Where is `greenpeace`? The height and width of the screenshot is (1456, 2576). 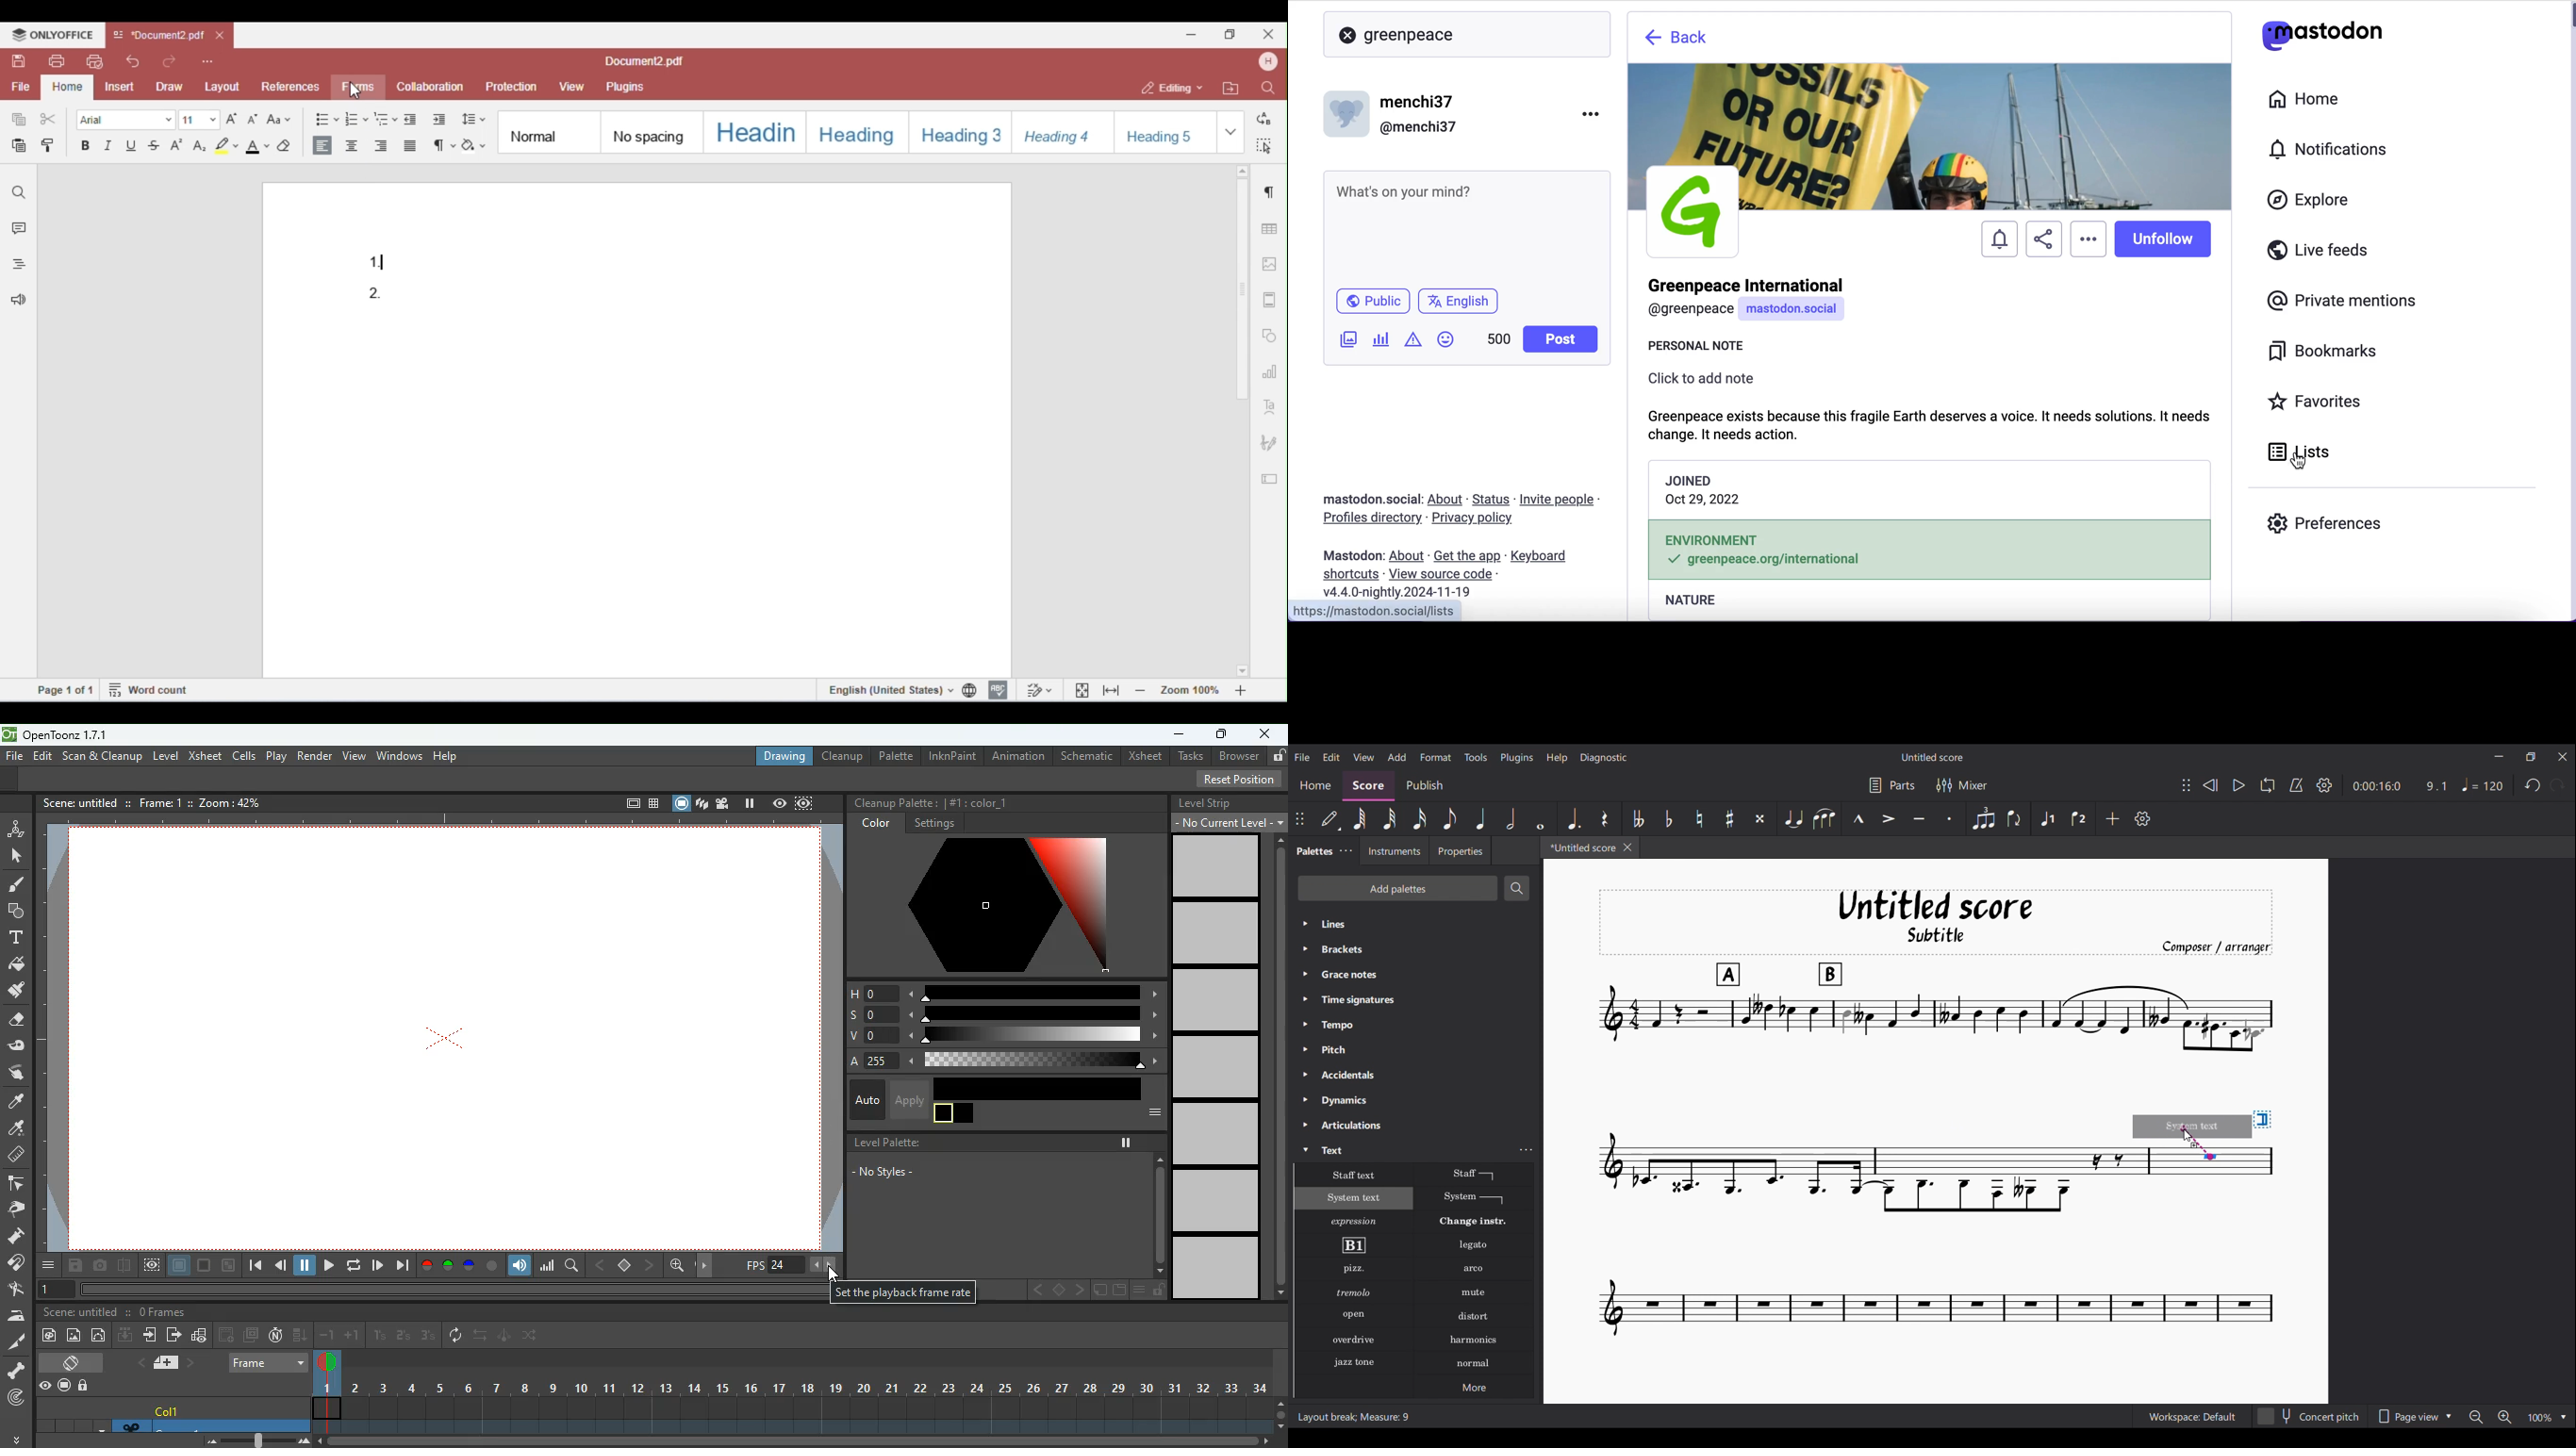 greenpeace is located at coordinates (1414, 34).